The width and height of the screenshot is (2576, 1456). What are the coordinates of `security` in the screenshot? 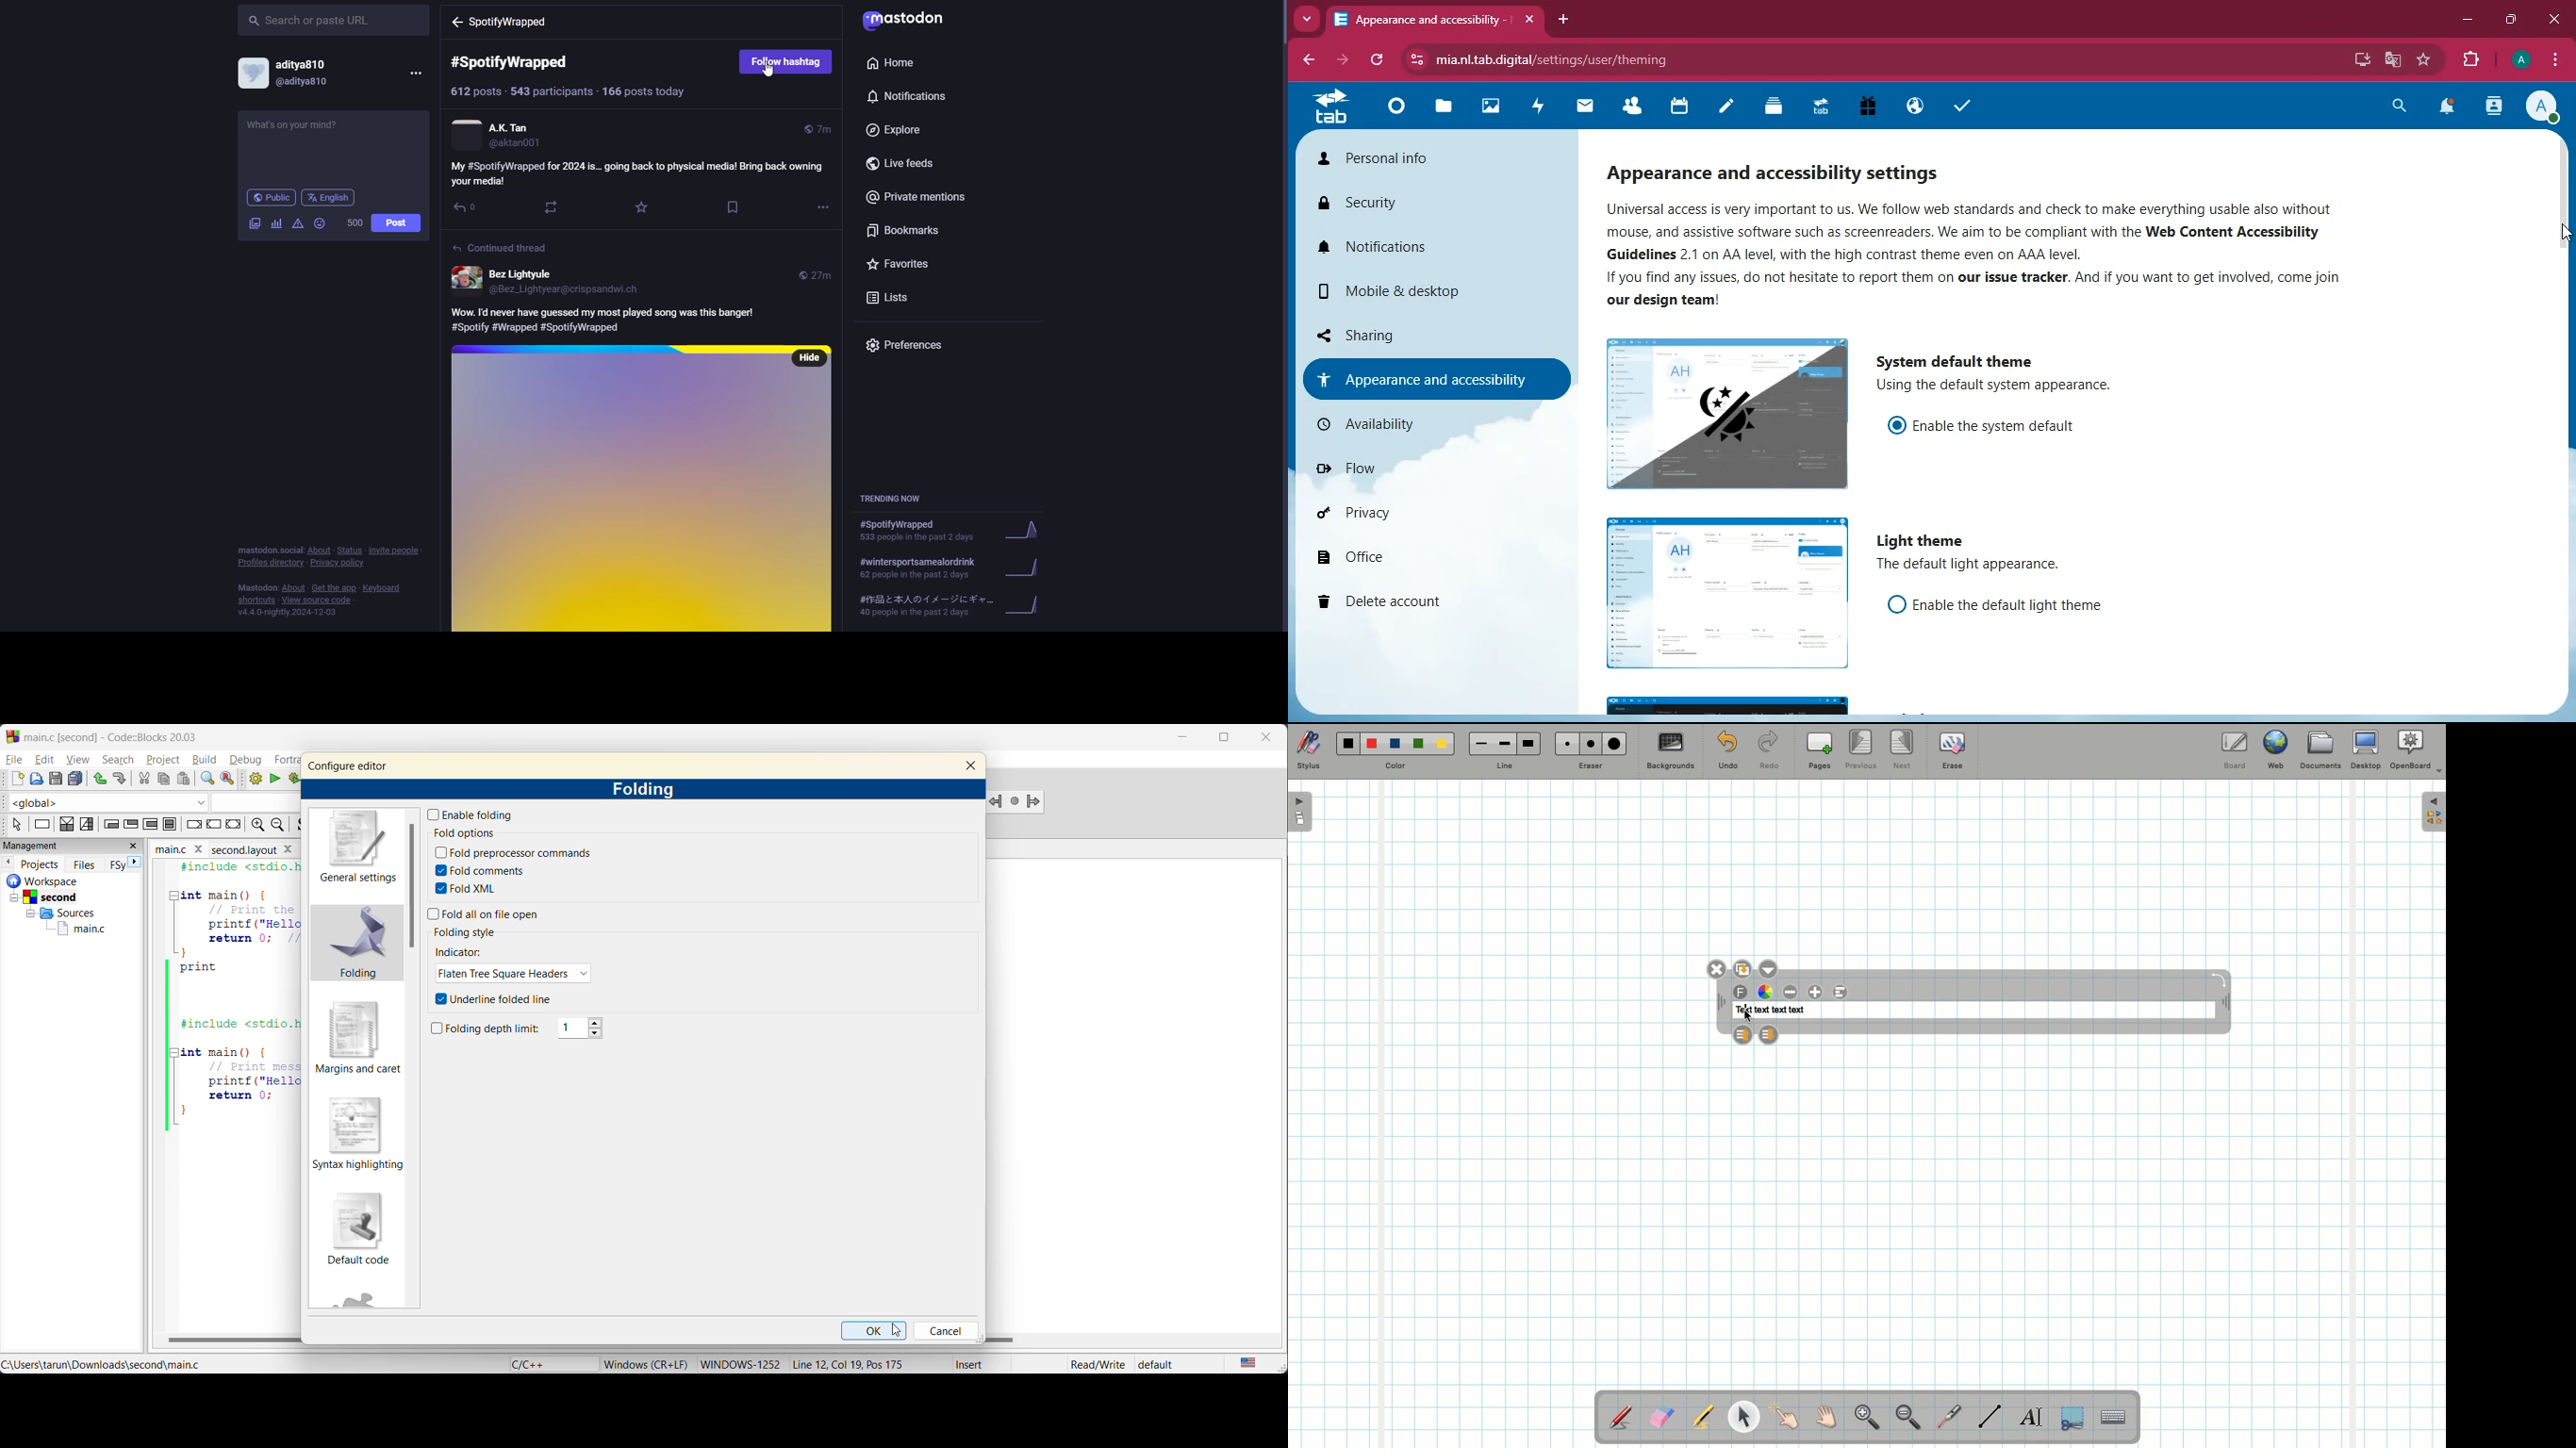 It's located at (1391, 206).